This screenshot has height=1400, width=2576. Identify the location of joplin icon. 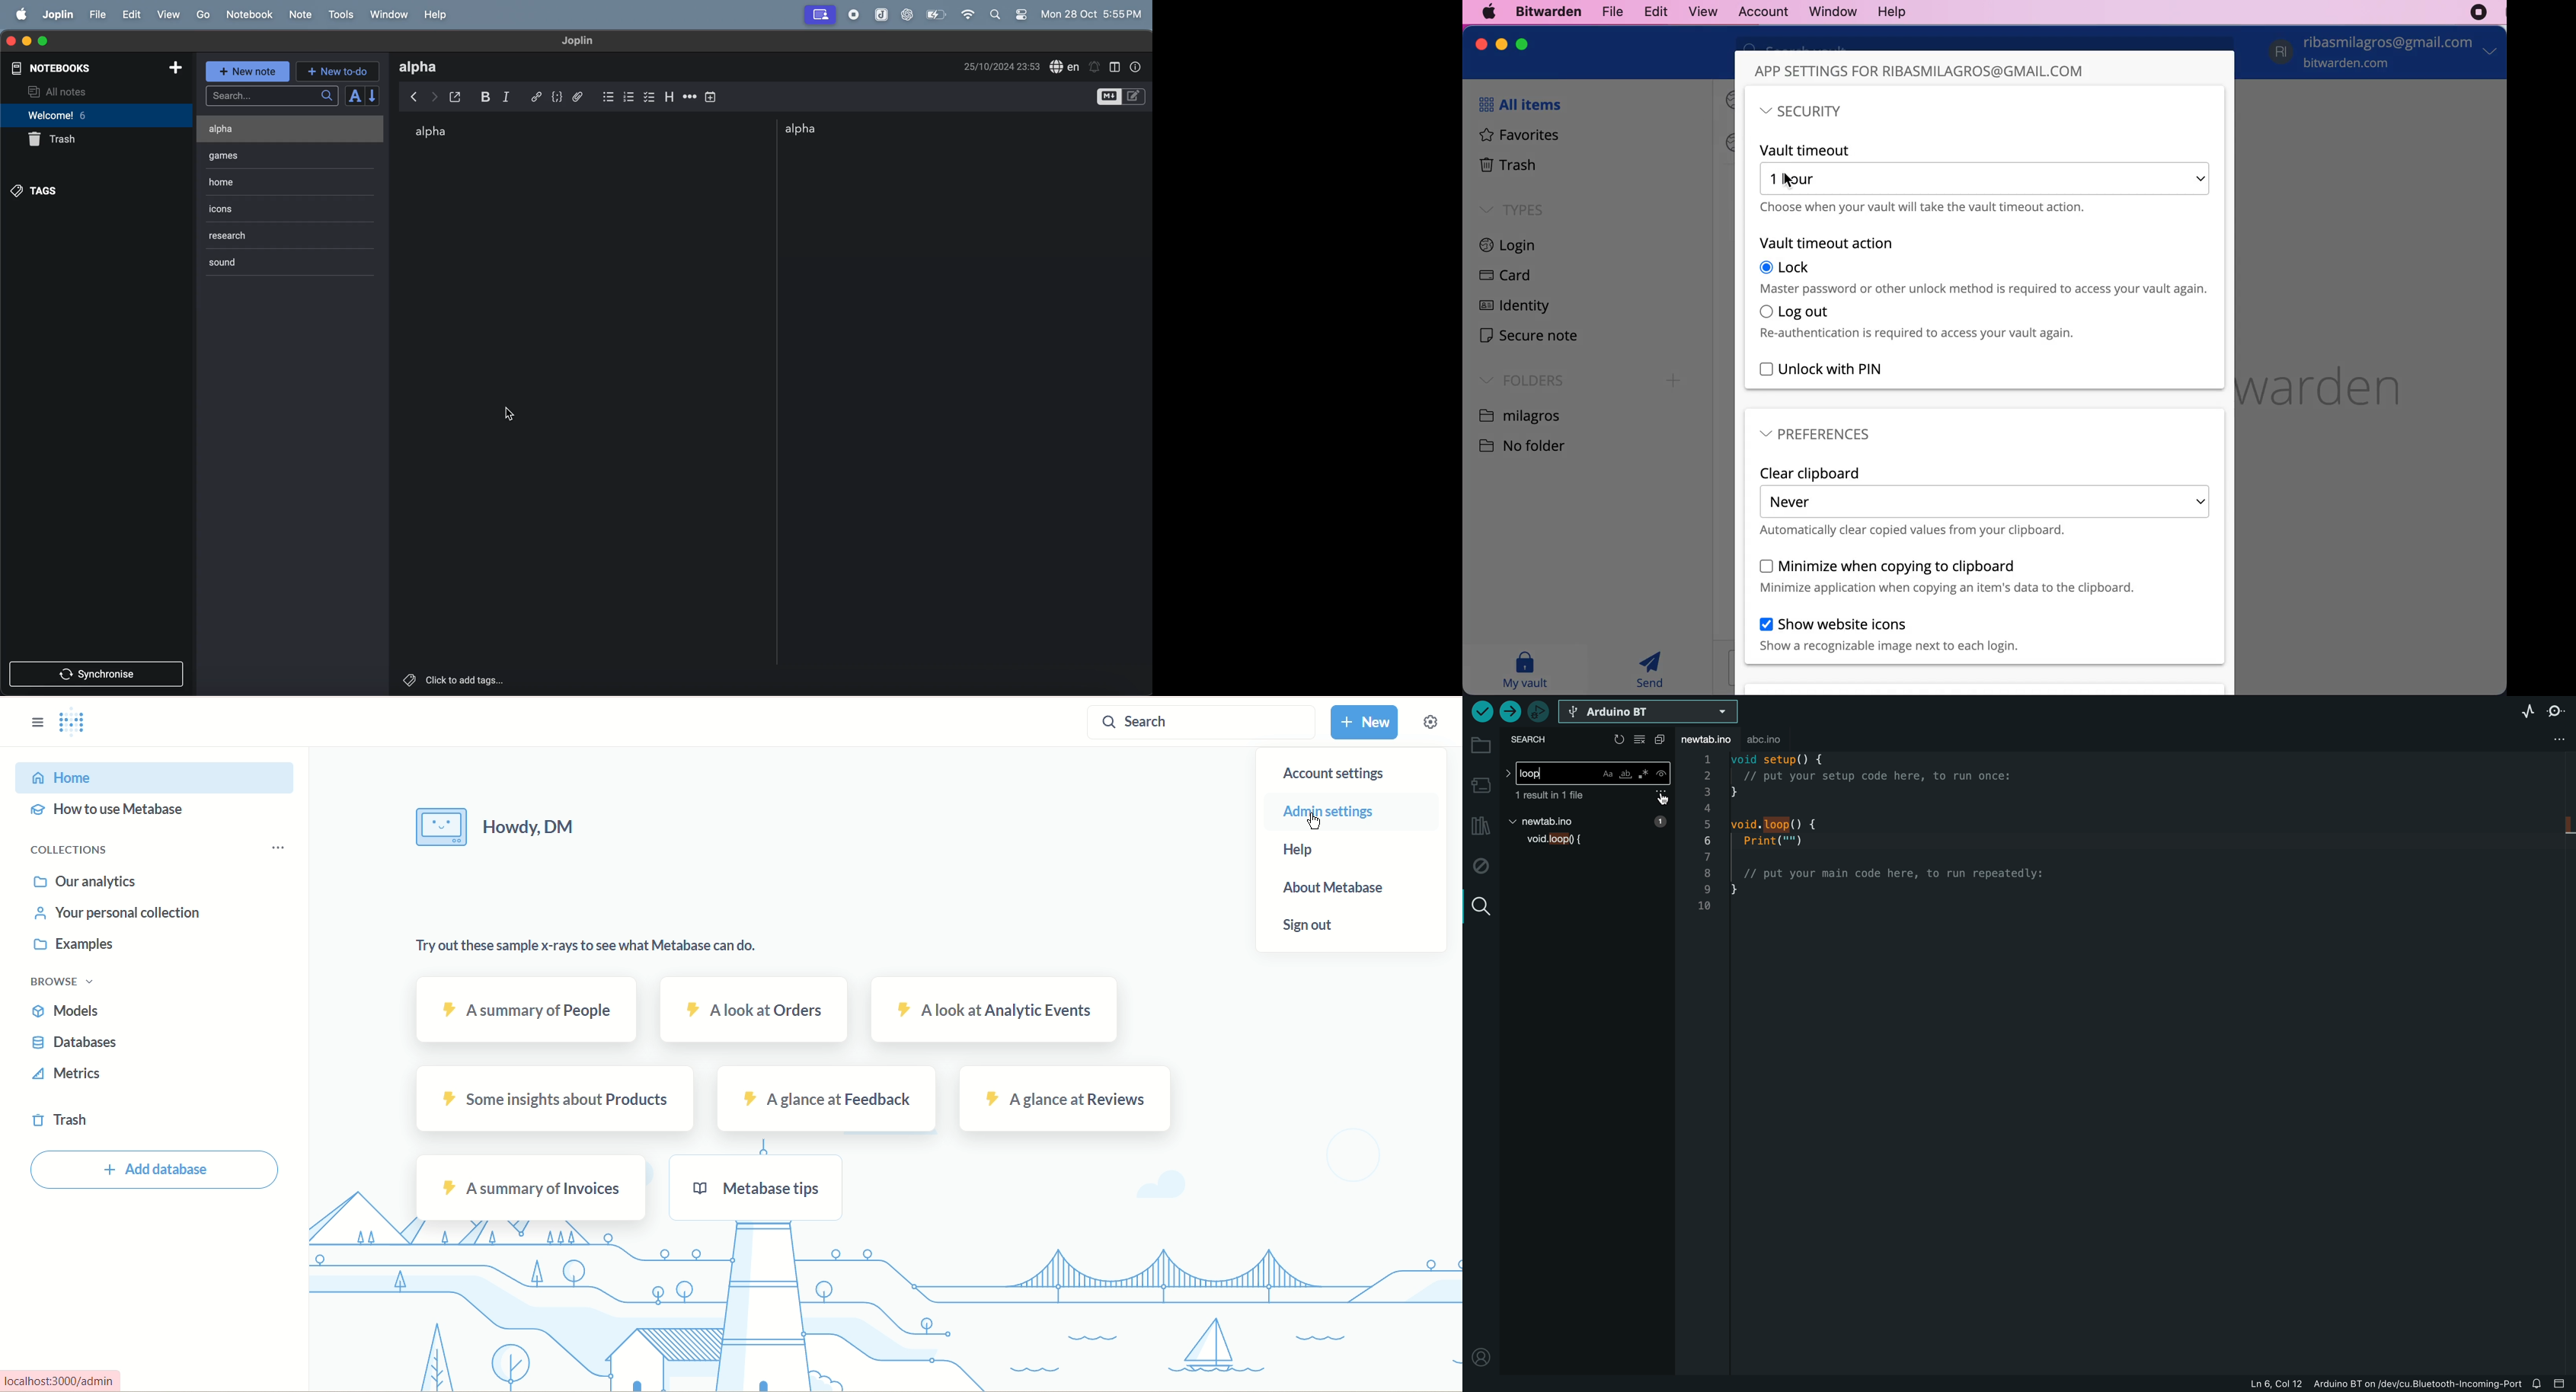
(880, 15).